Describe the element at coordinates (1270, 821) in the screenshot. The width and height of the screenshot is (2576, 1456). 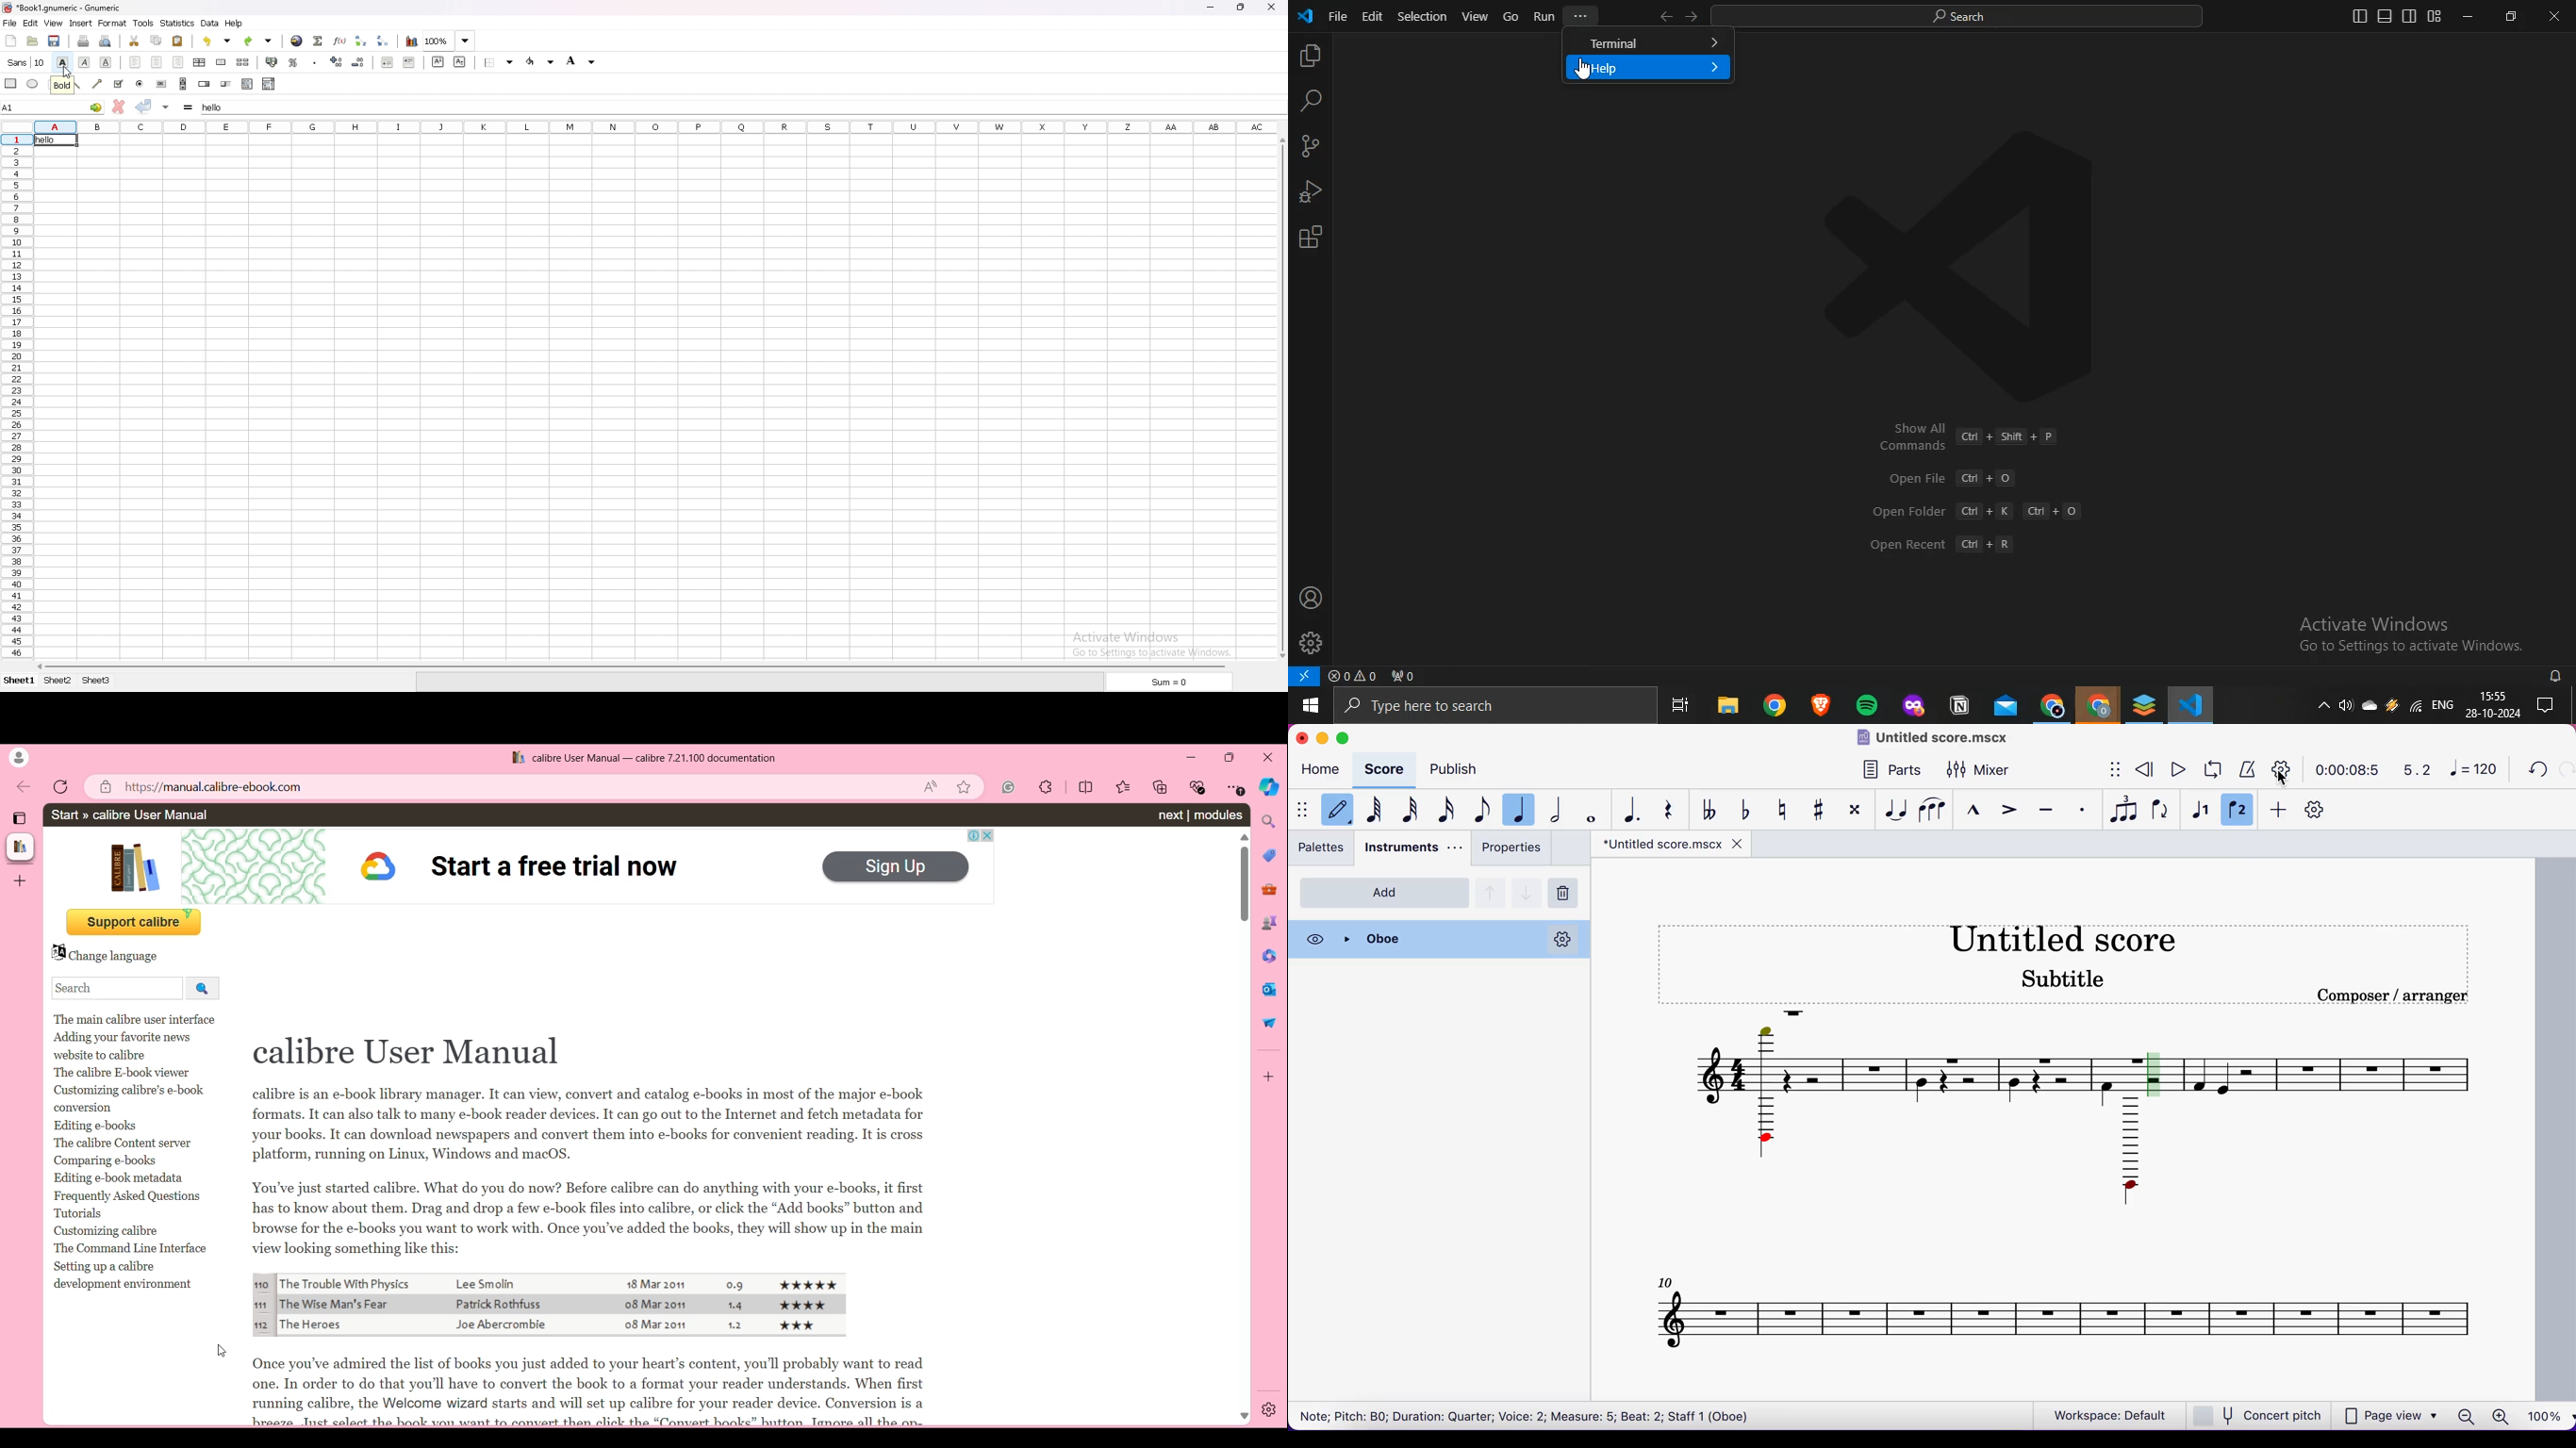
I see `Search` at that location.